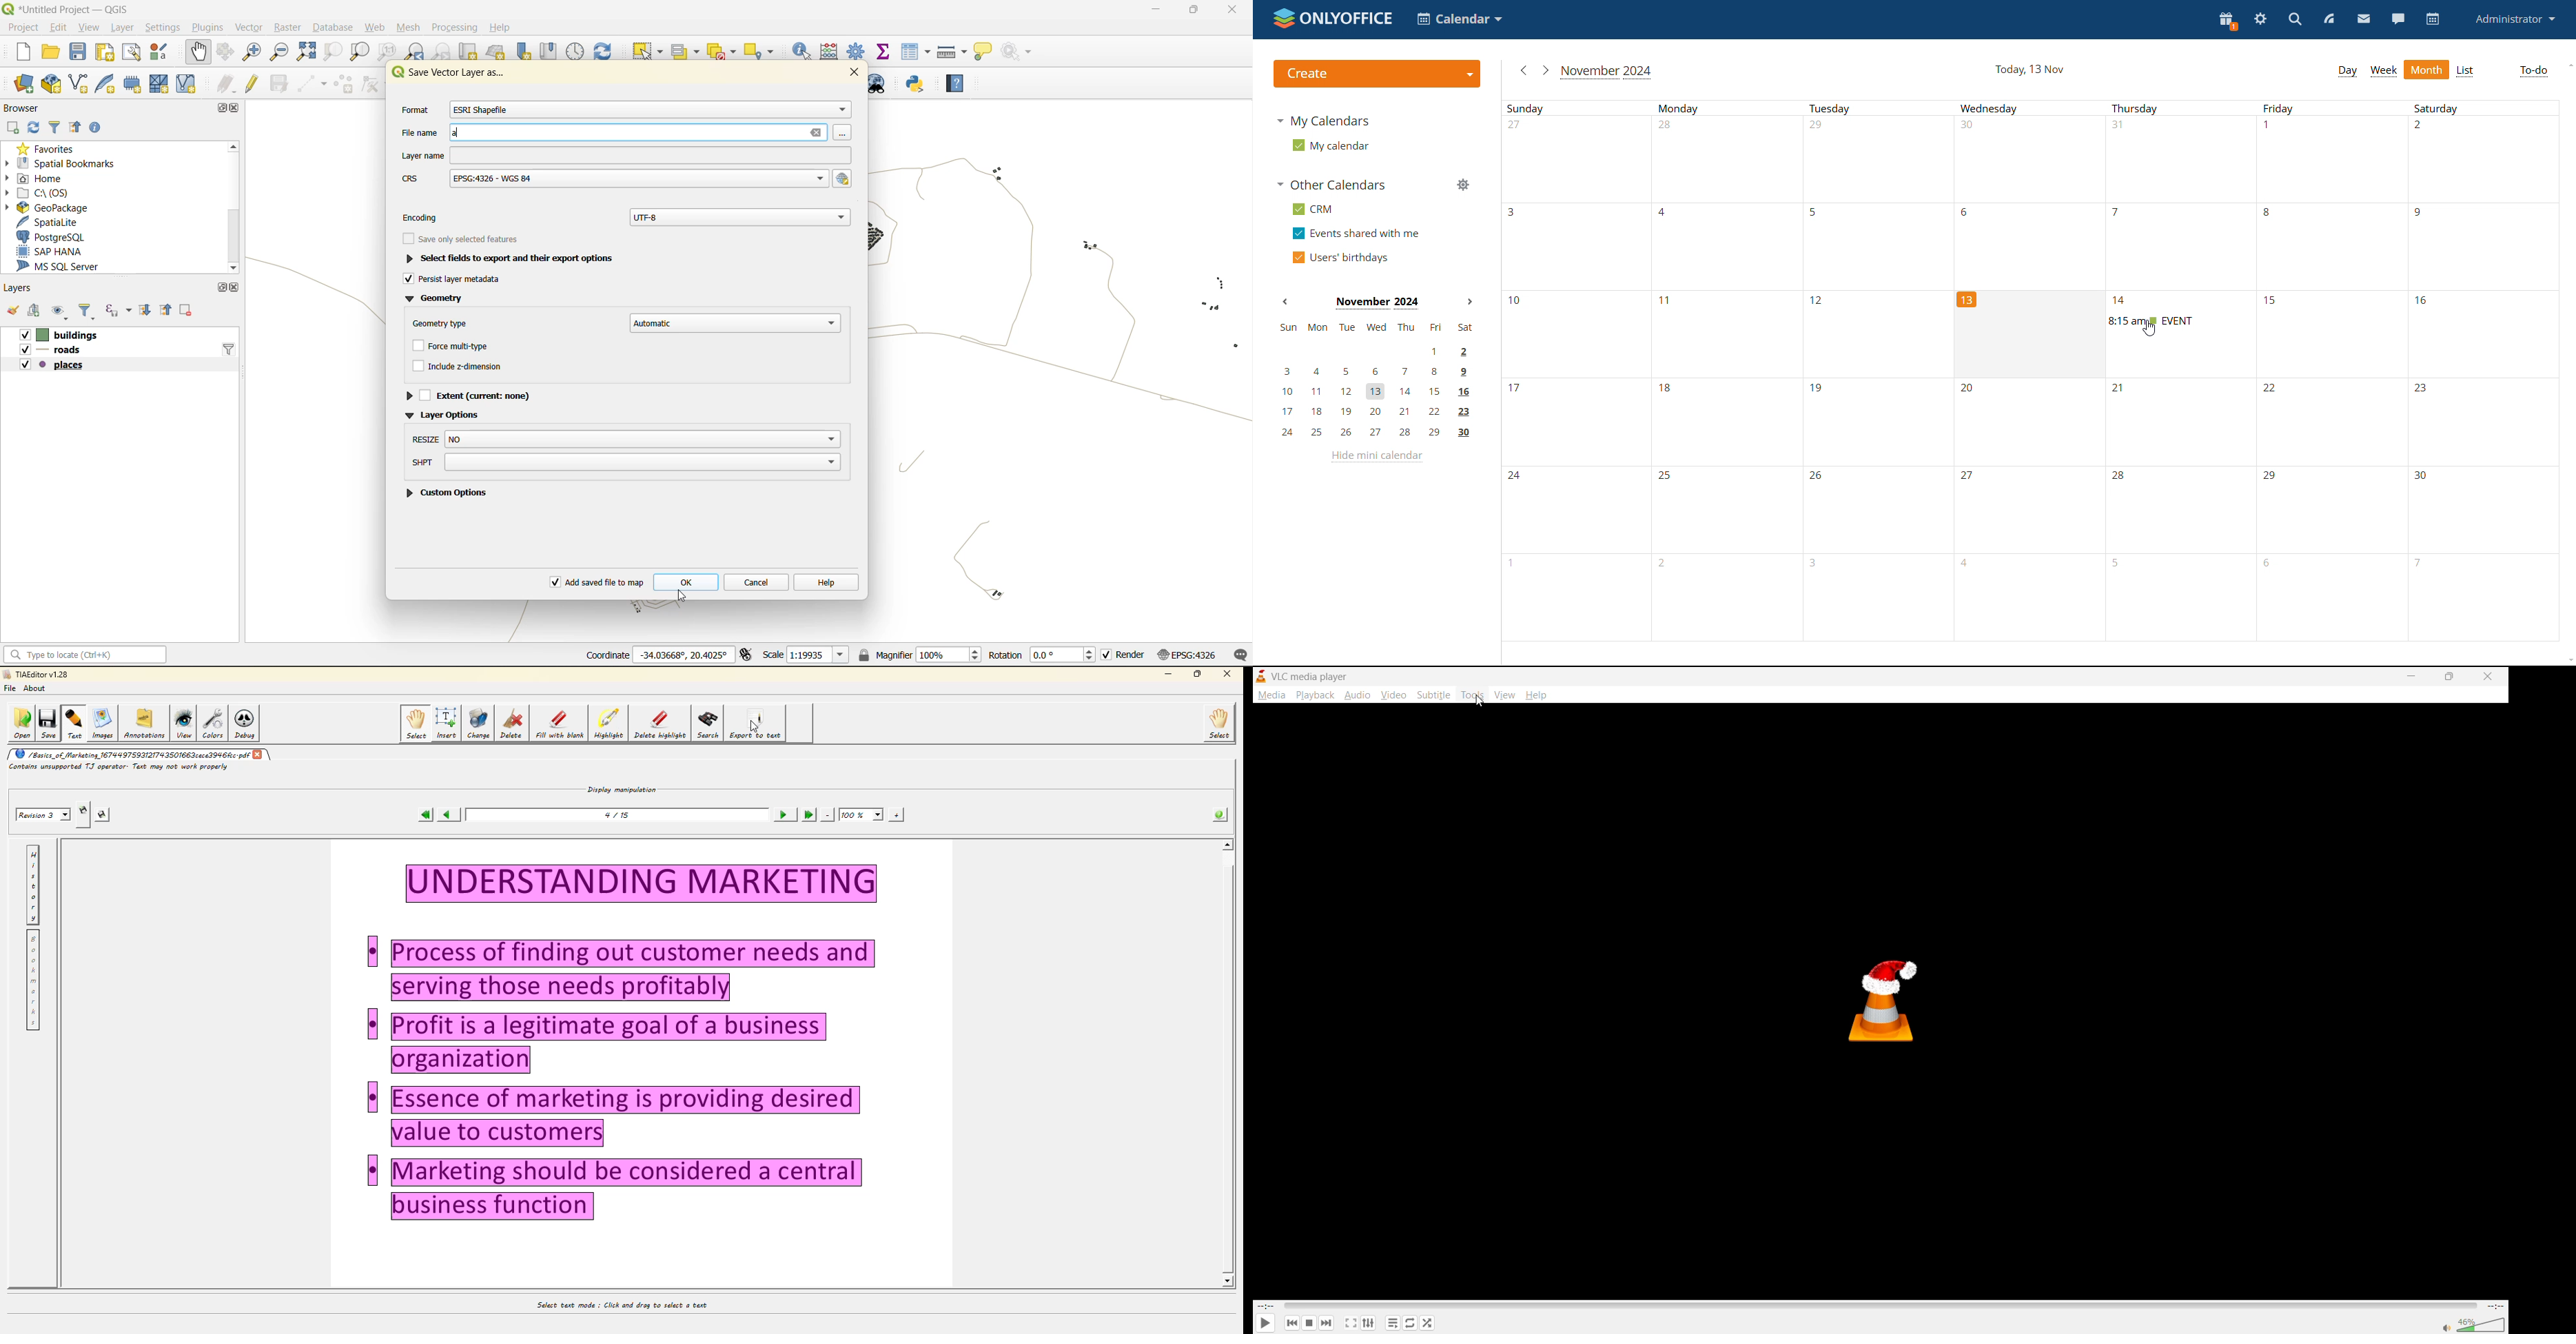  Describe the element at coordinates (117, 311) in the screenshot. I see `filter by expression` at that location.